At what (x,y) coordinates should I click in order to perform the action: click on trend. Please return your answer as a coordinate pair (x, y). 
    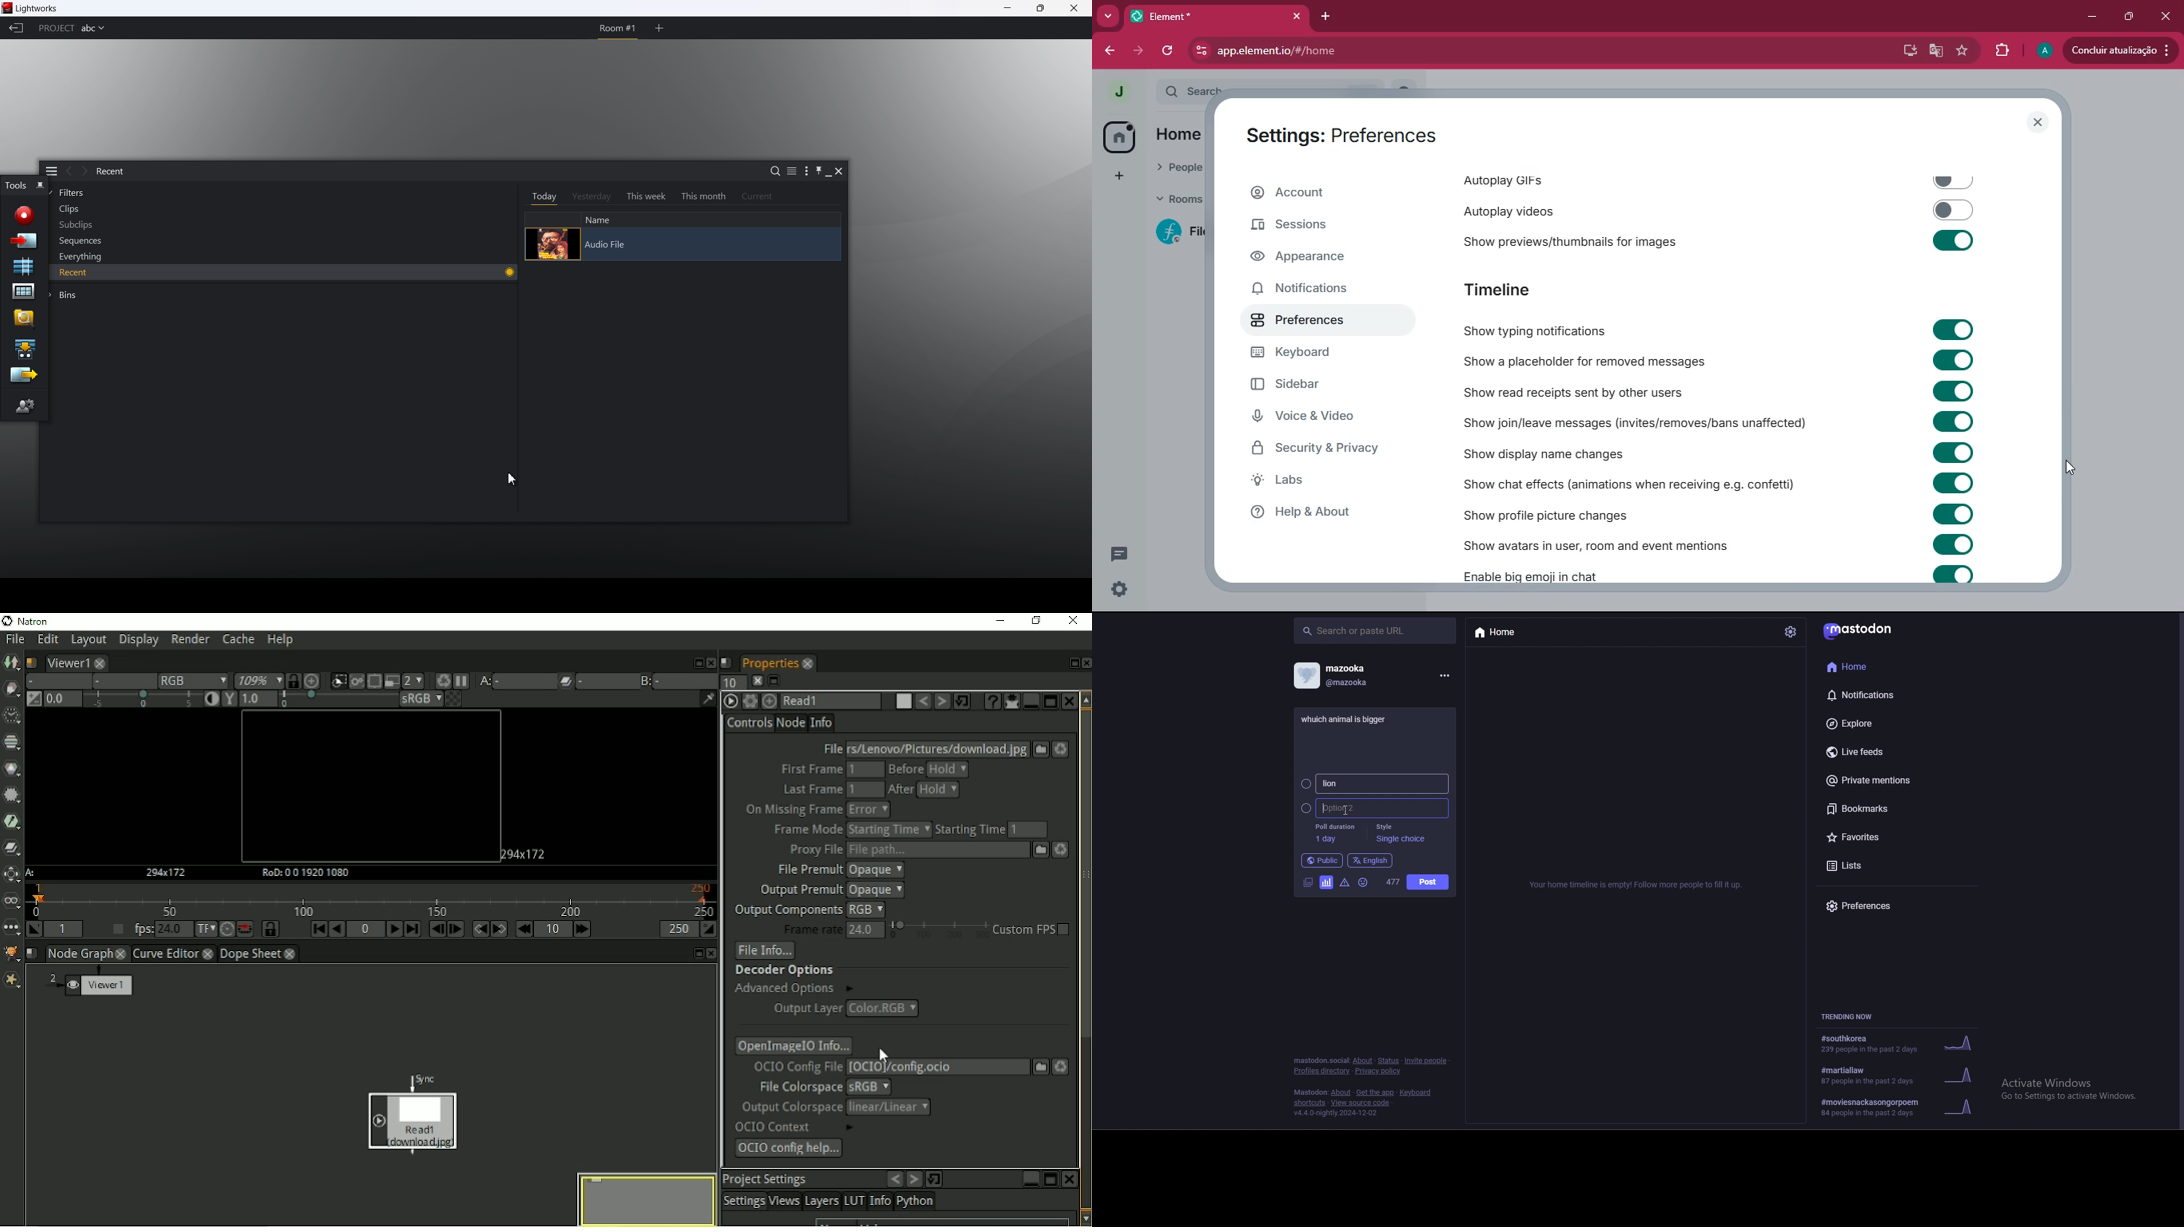
    Looking at the image, I should click on (1901, 1043).